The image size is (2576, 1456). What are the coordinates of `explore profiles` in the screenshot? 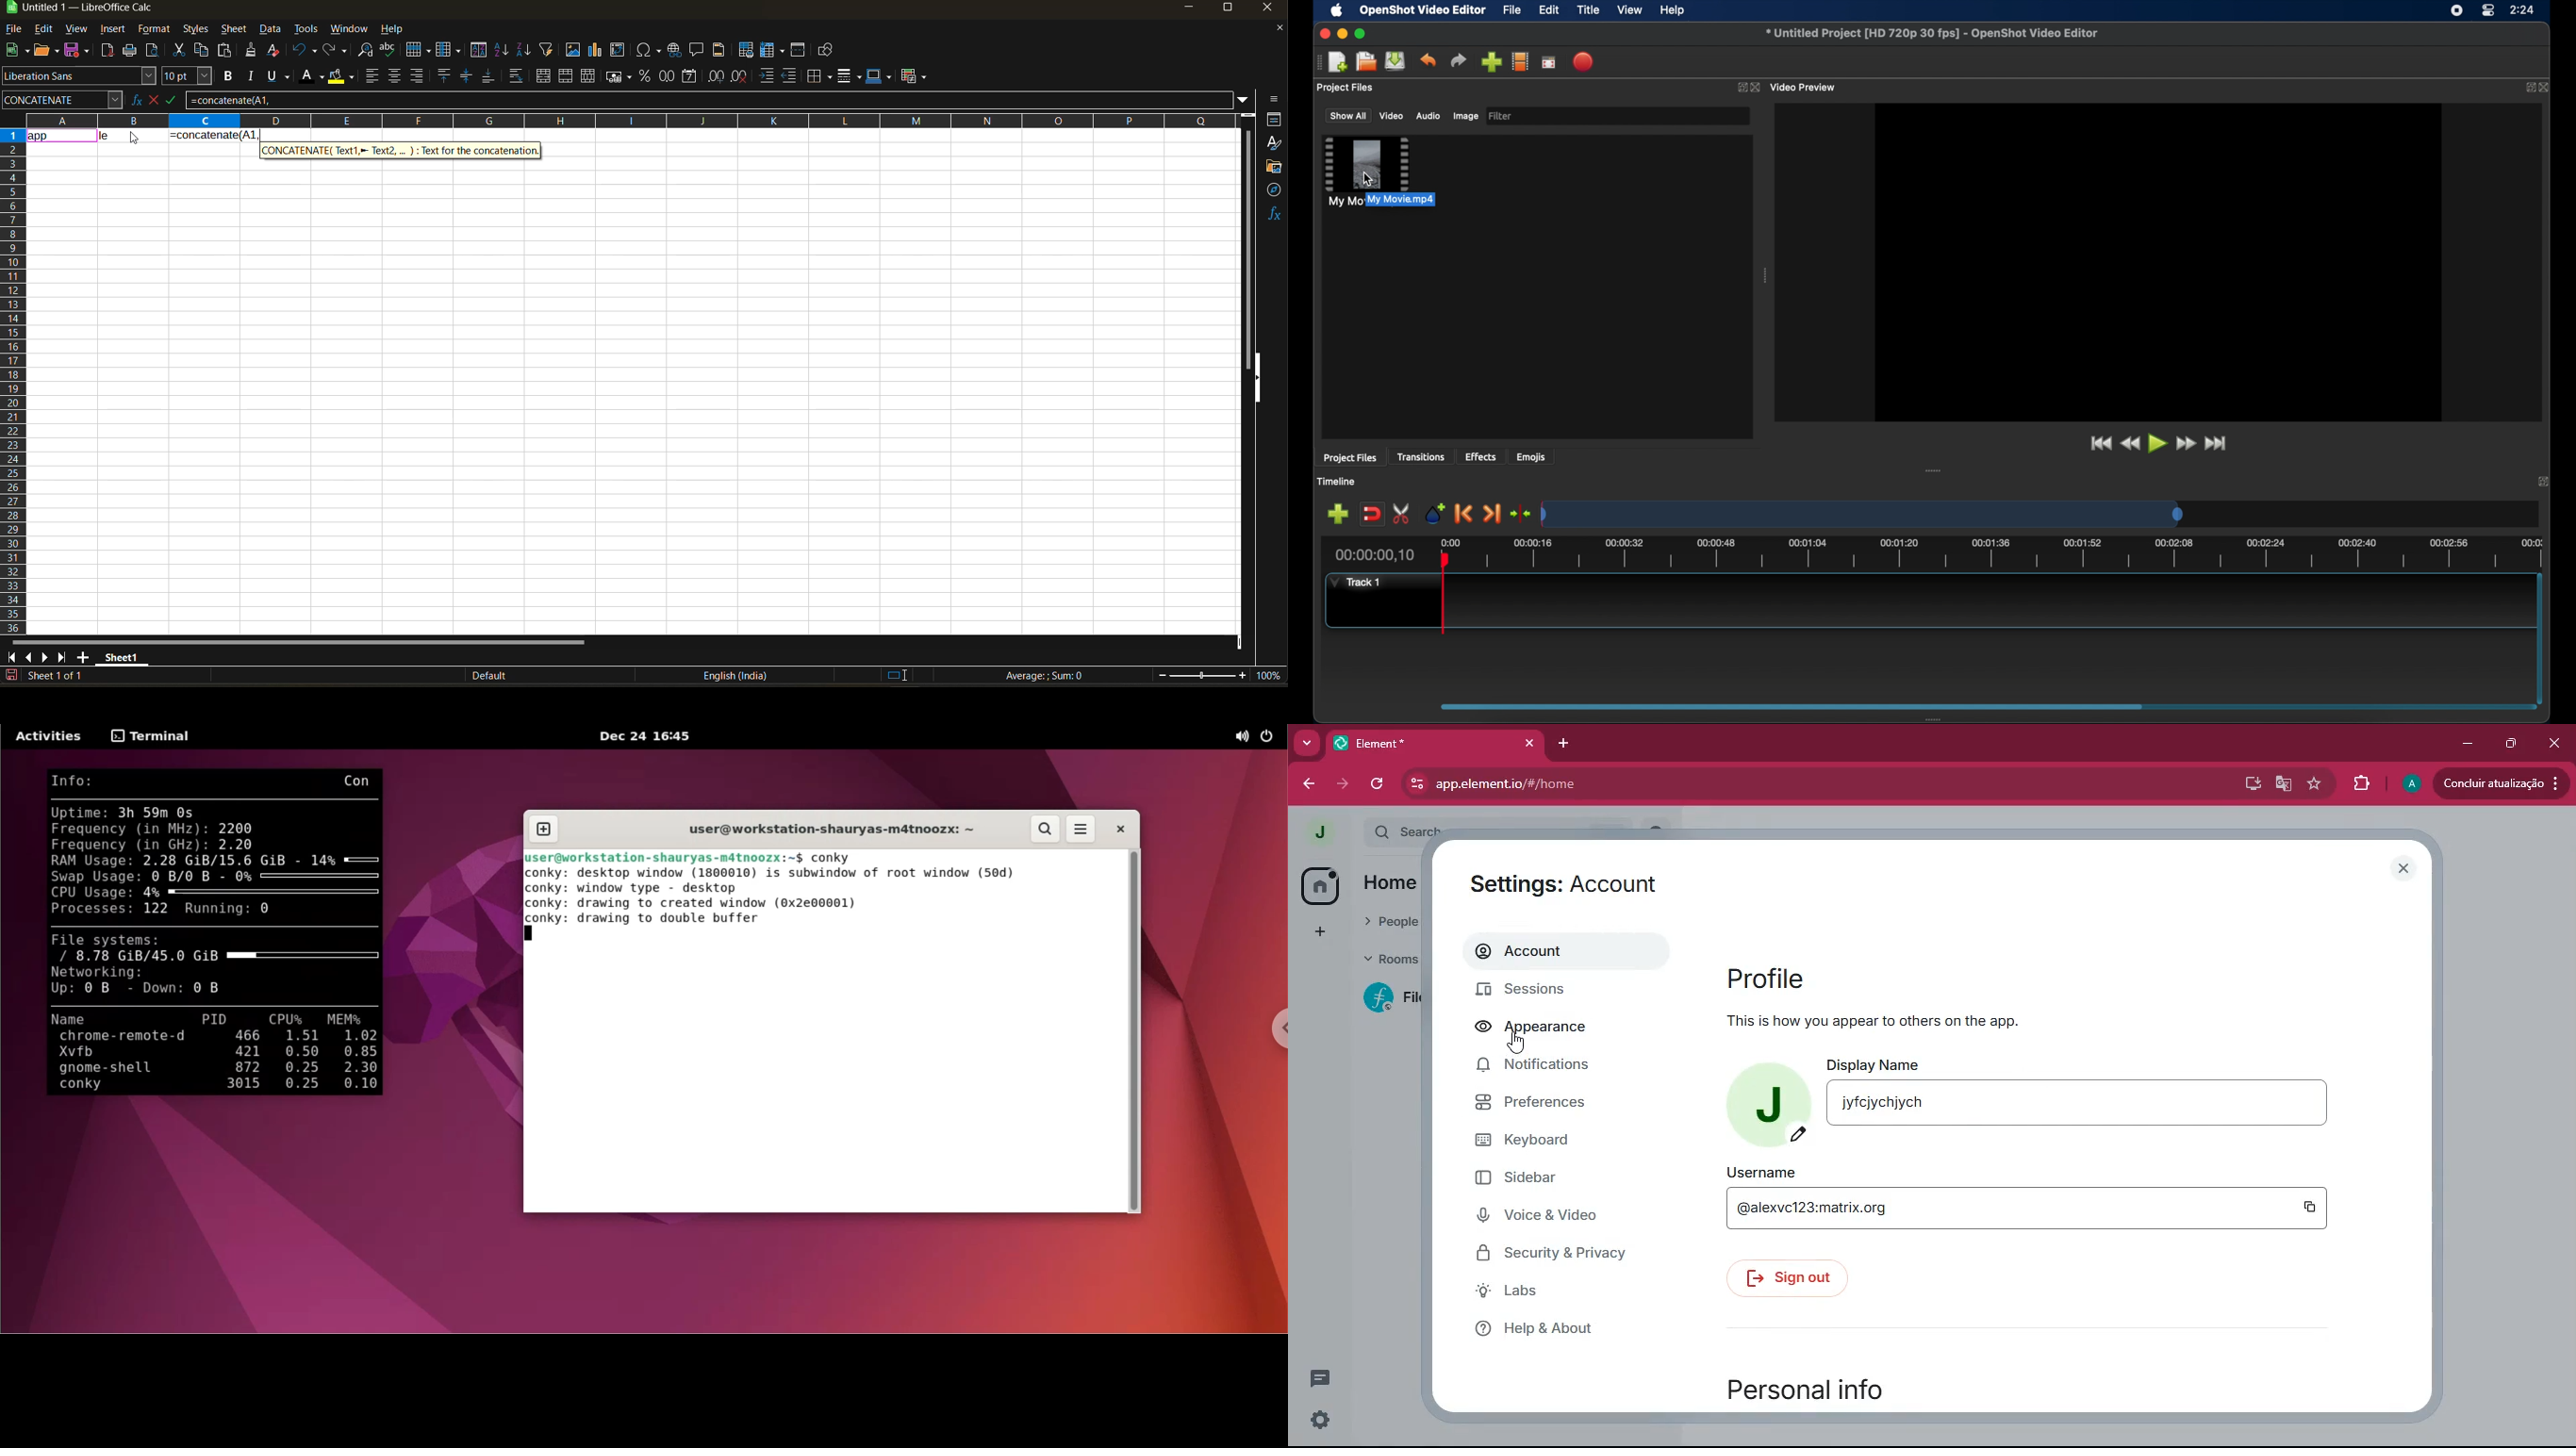 It's located at (1521, 62).